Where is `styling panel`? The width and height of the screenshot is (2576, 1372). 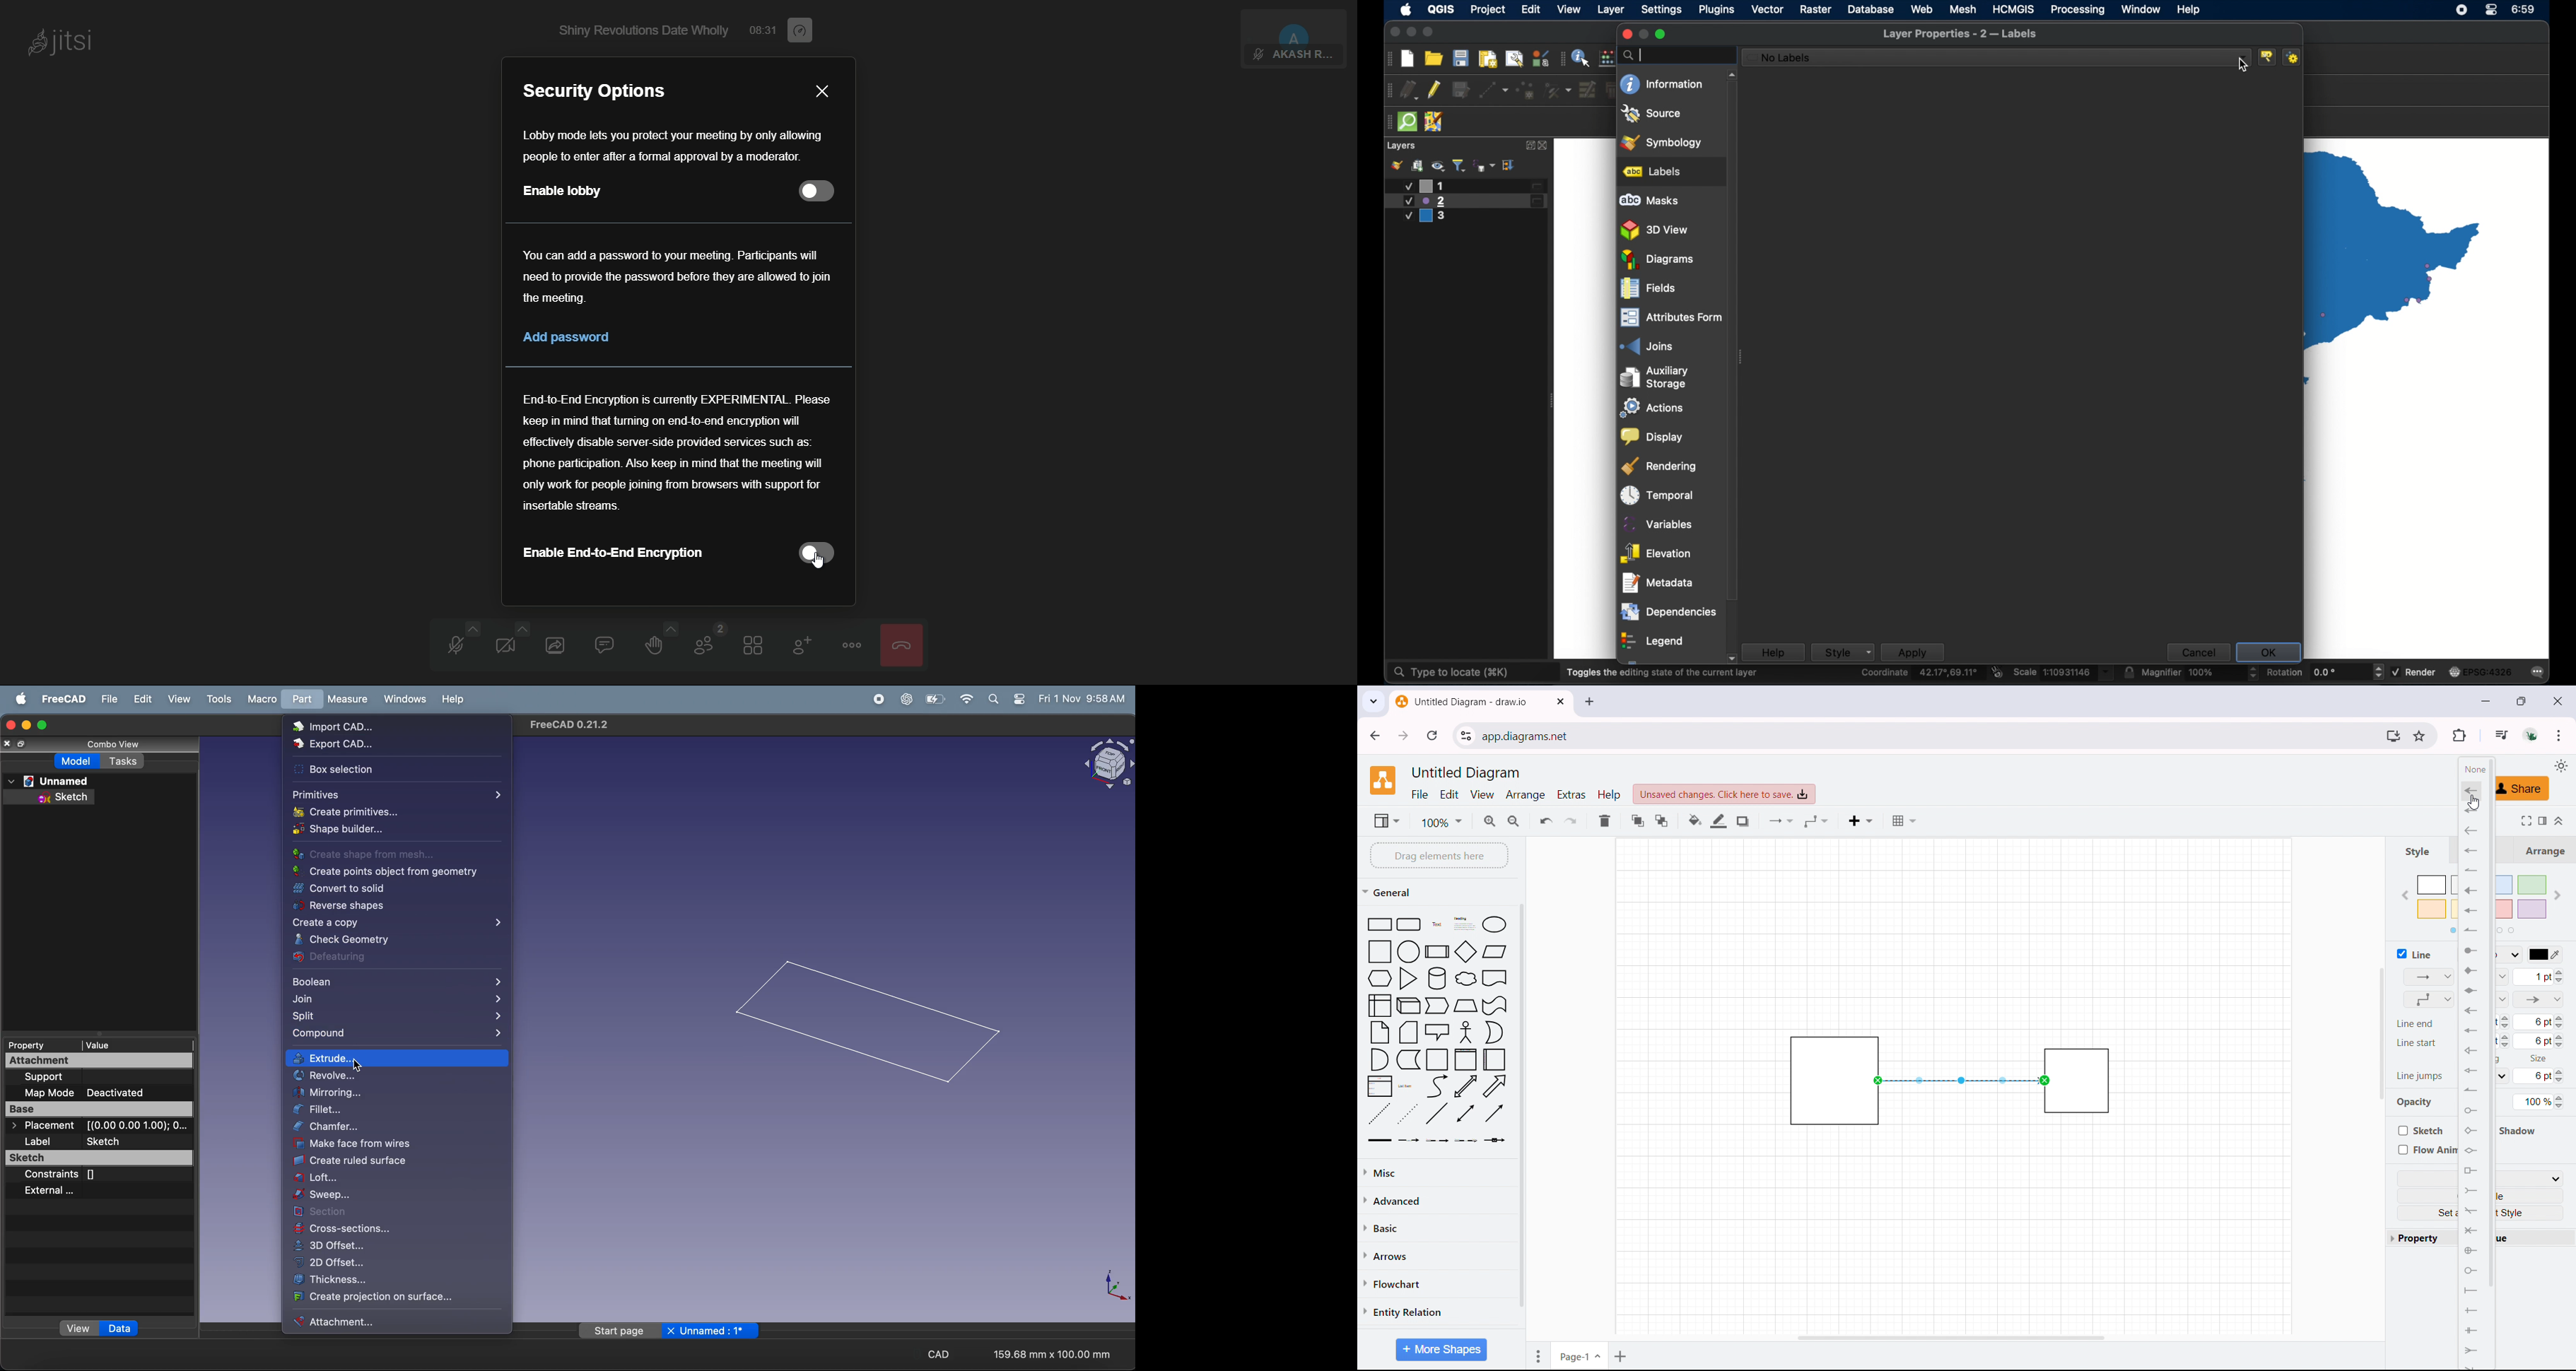
styling panel is located at coordinates (1396, 165).